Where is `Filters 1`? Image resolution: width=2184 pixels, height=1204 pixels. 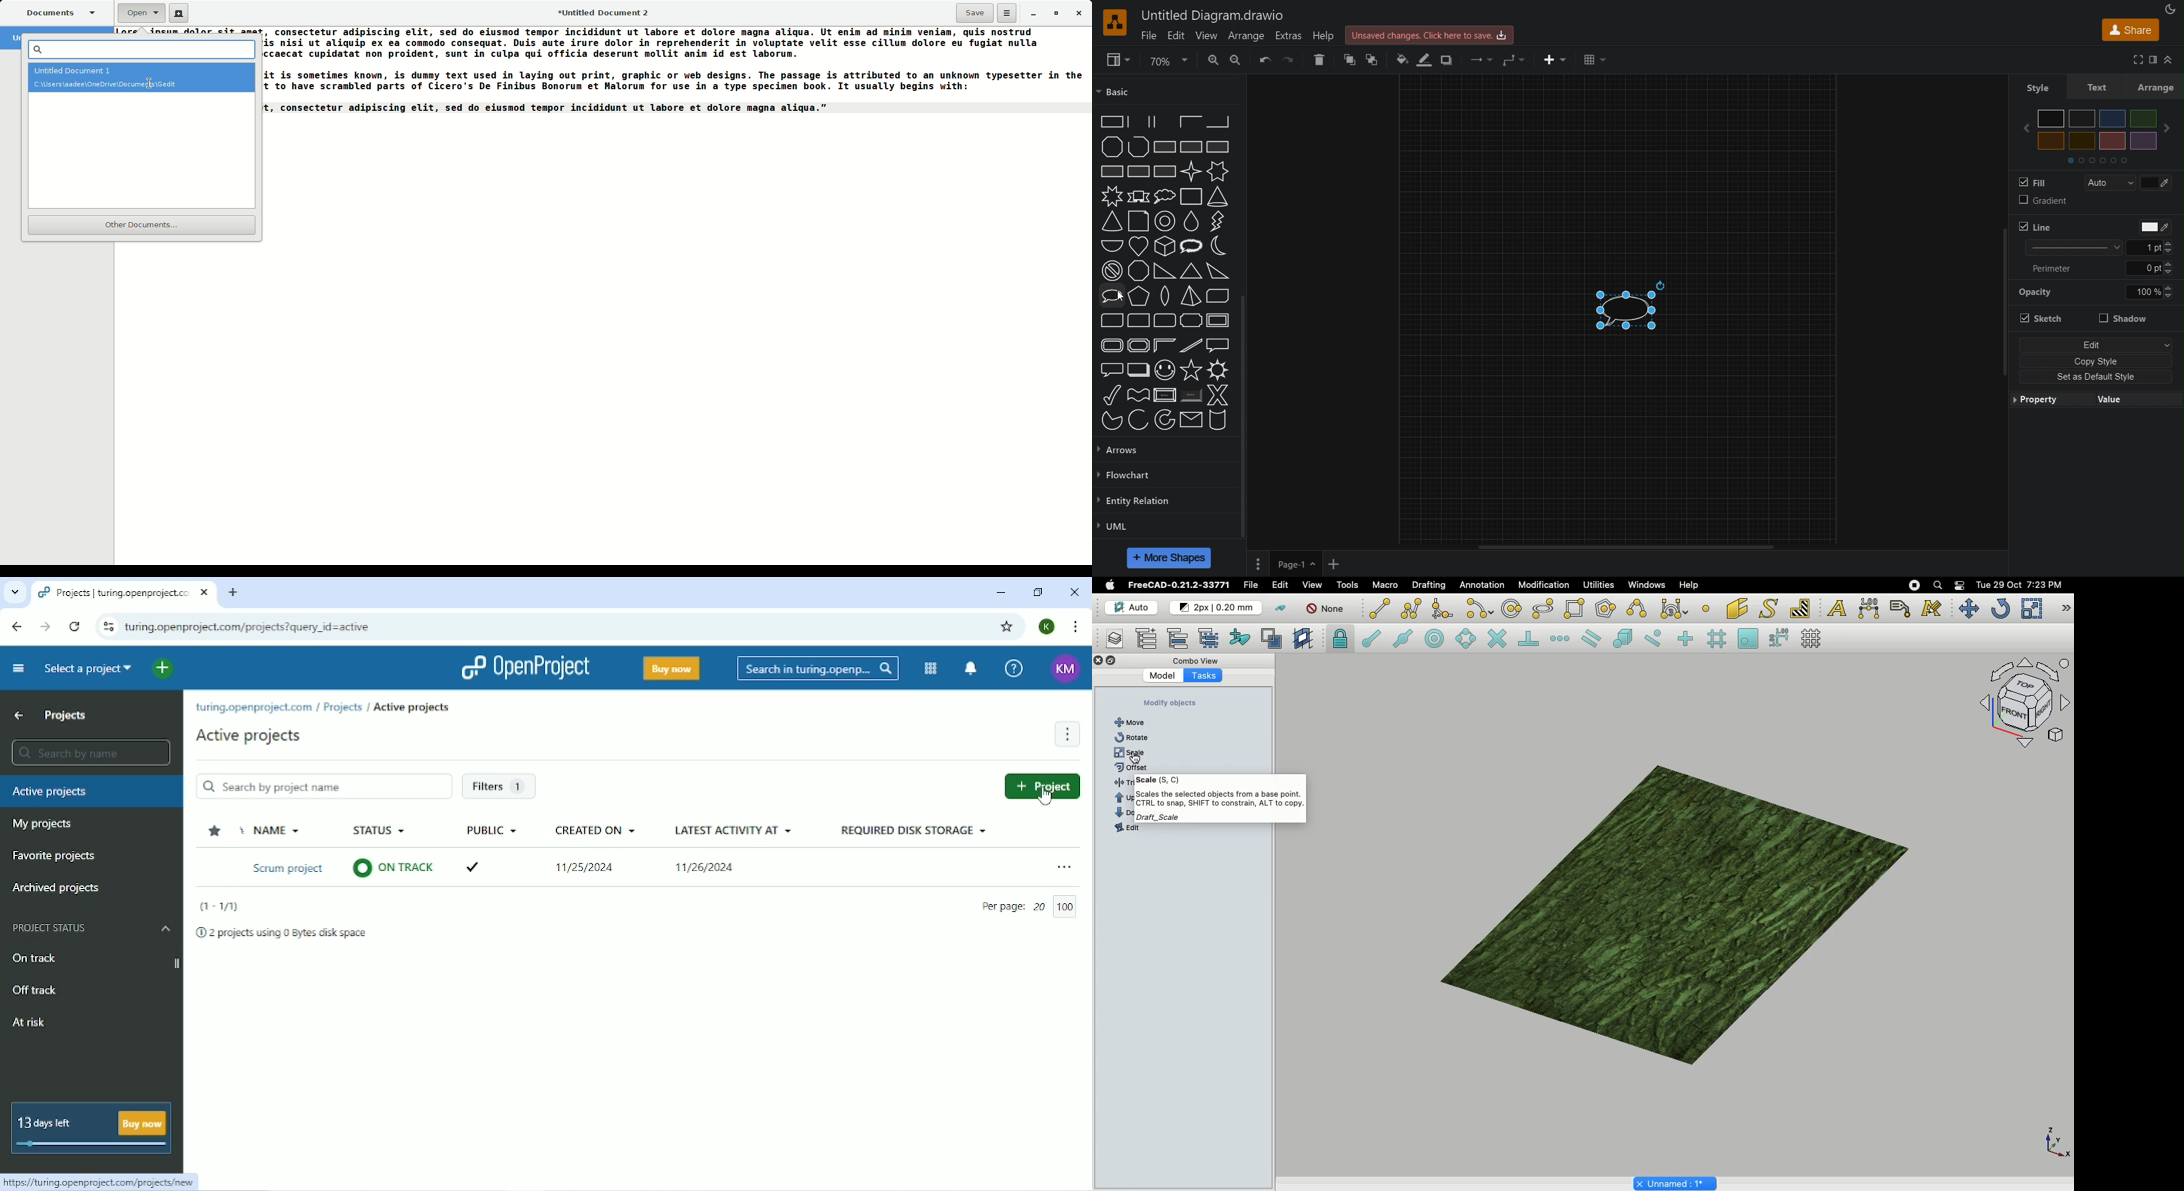
Filters 1 is located at coordinates (505, 788).